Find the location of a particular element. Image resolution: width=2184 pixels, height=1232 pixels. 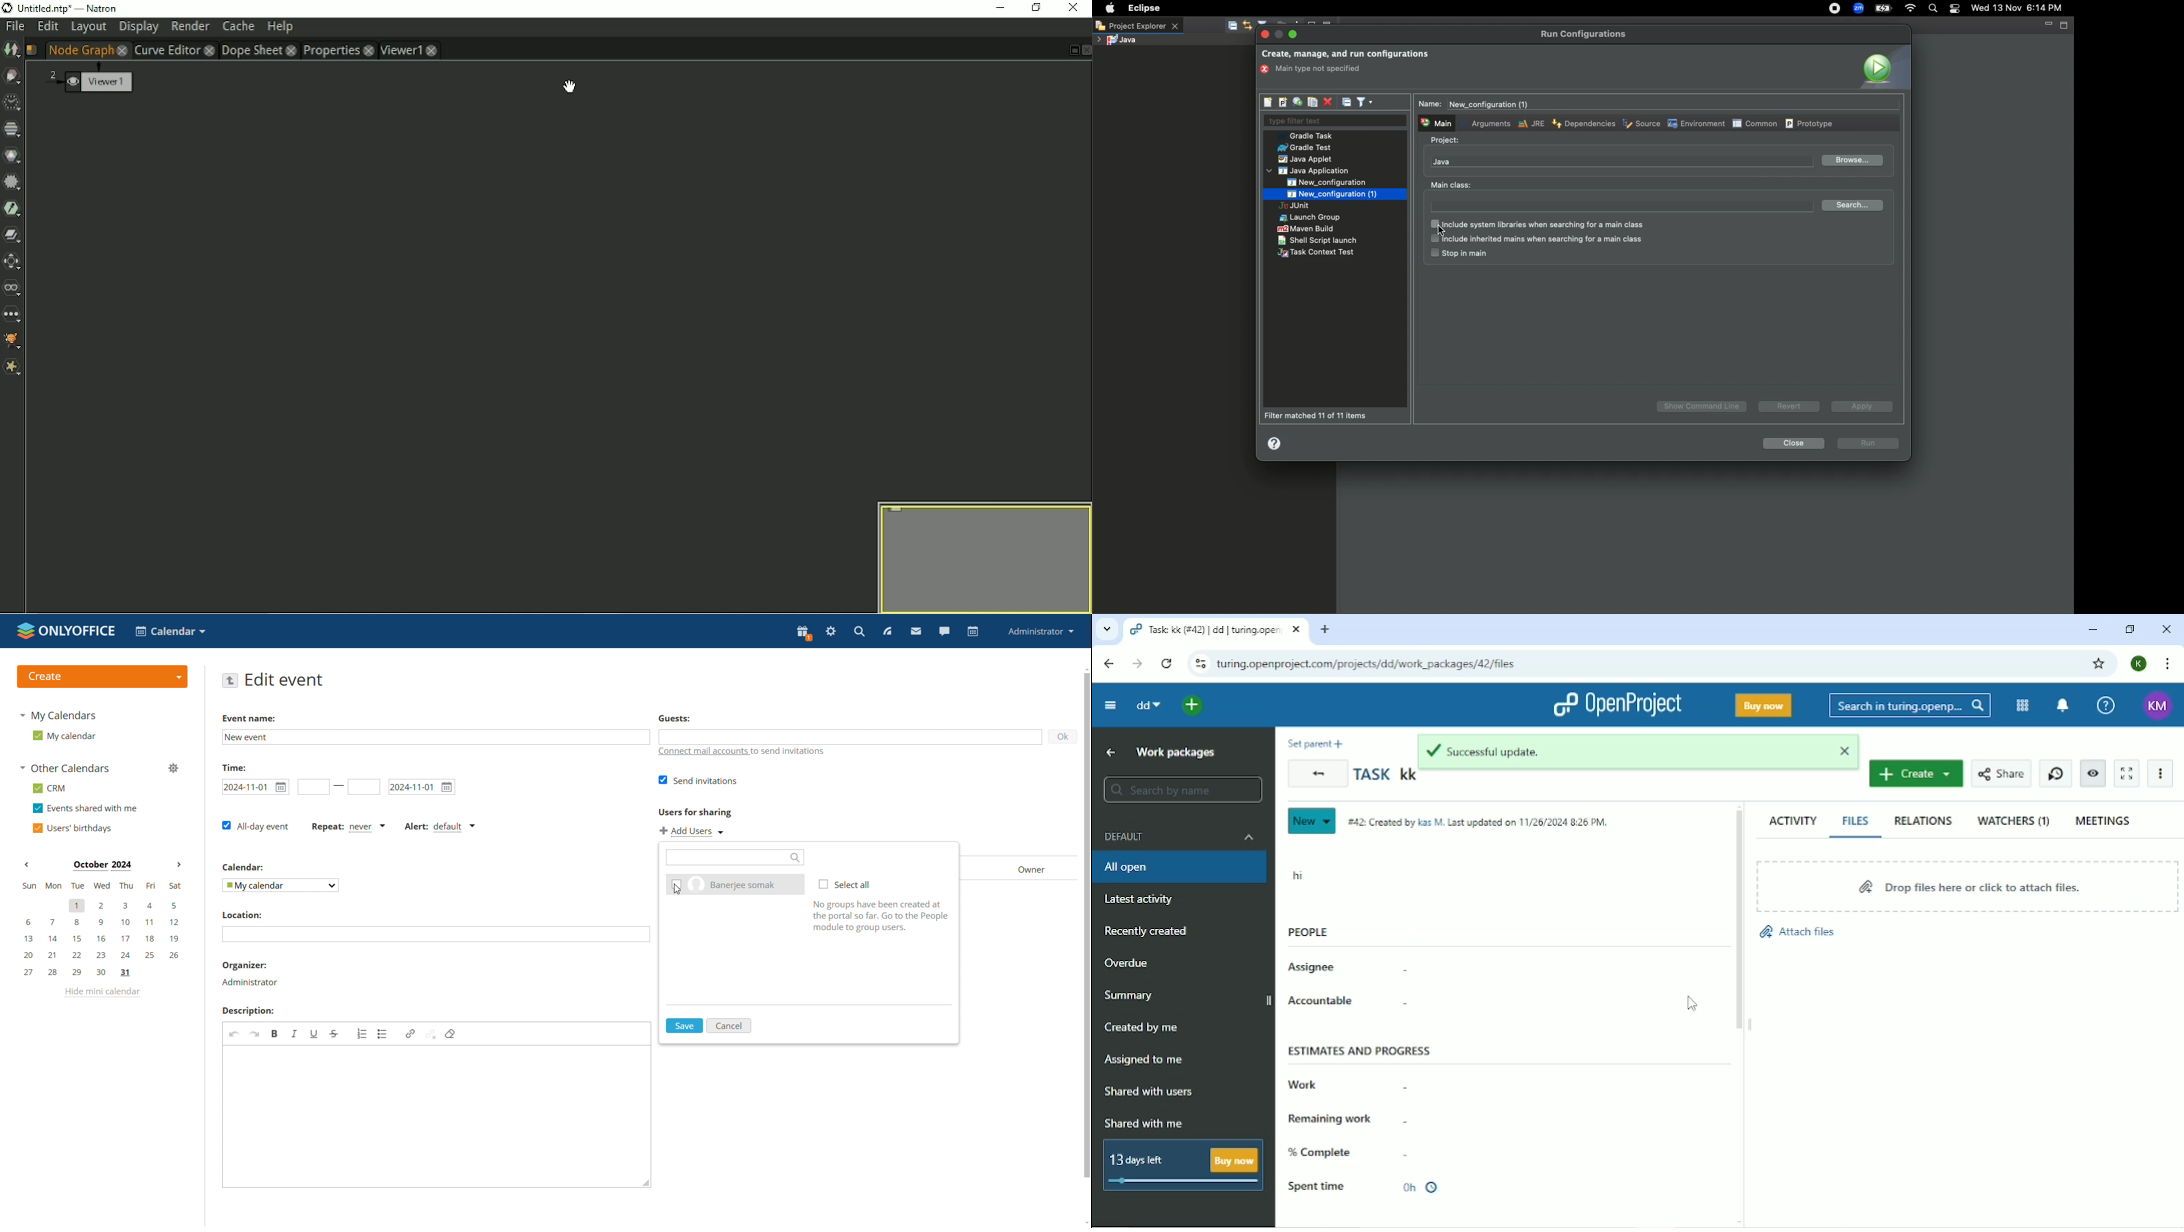

edit event name is located at coordinates (436, 737).